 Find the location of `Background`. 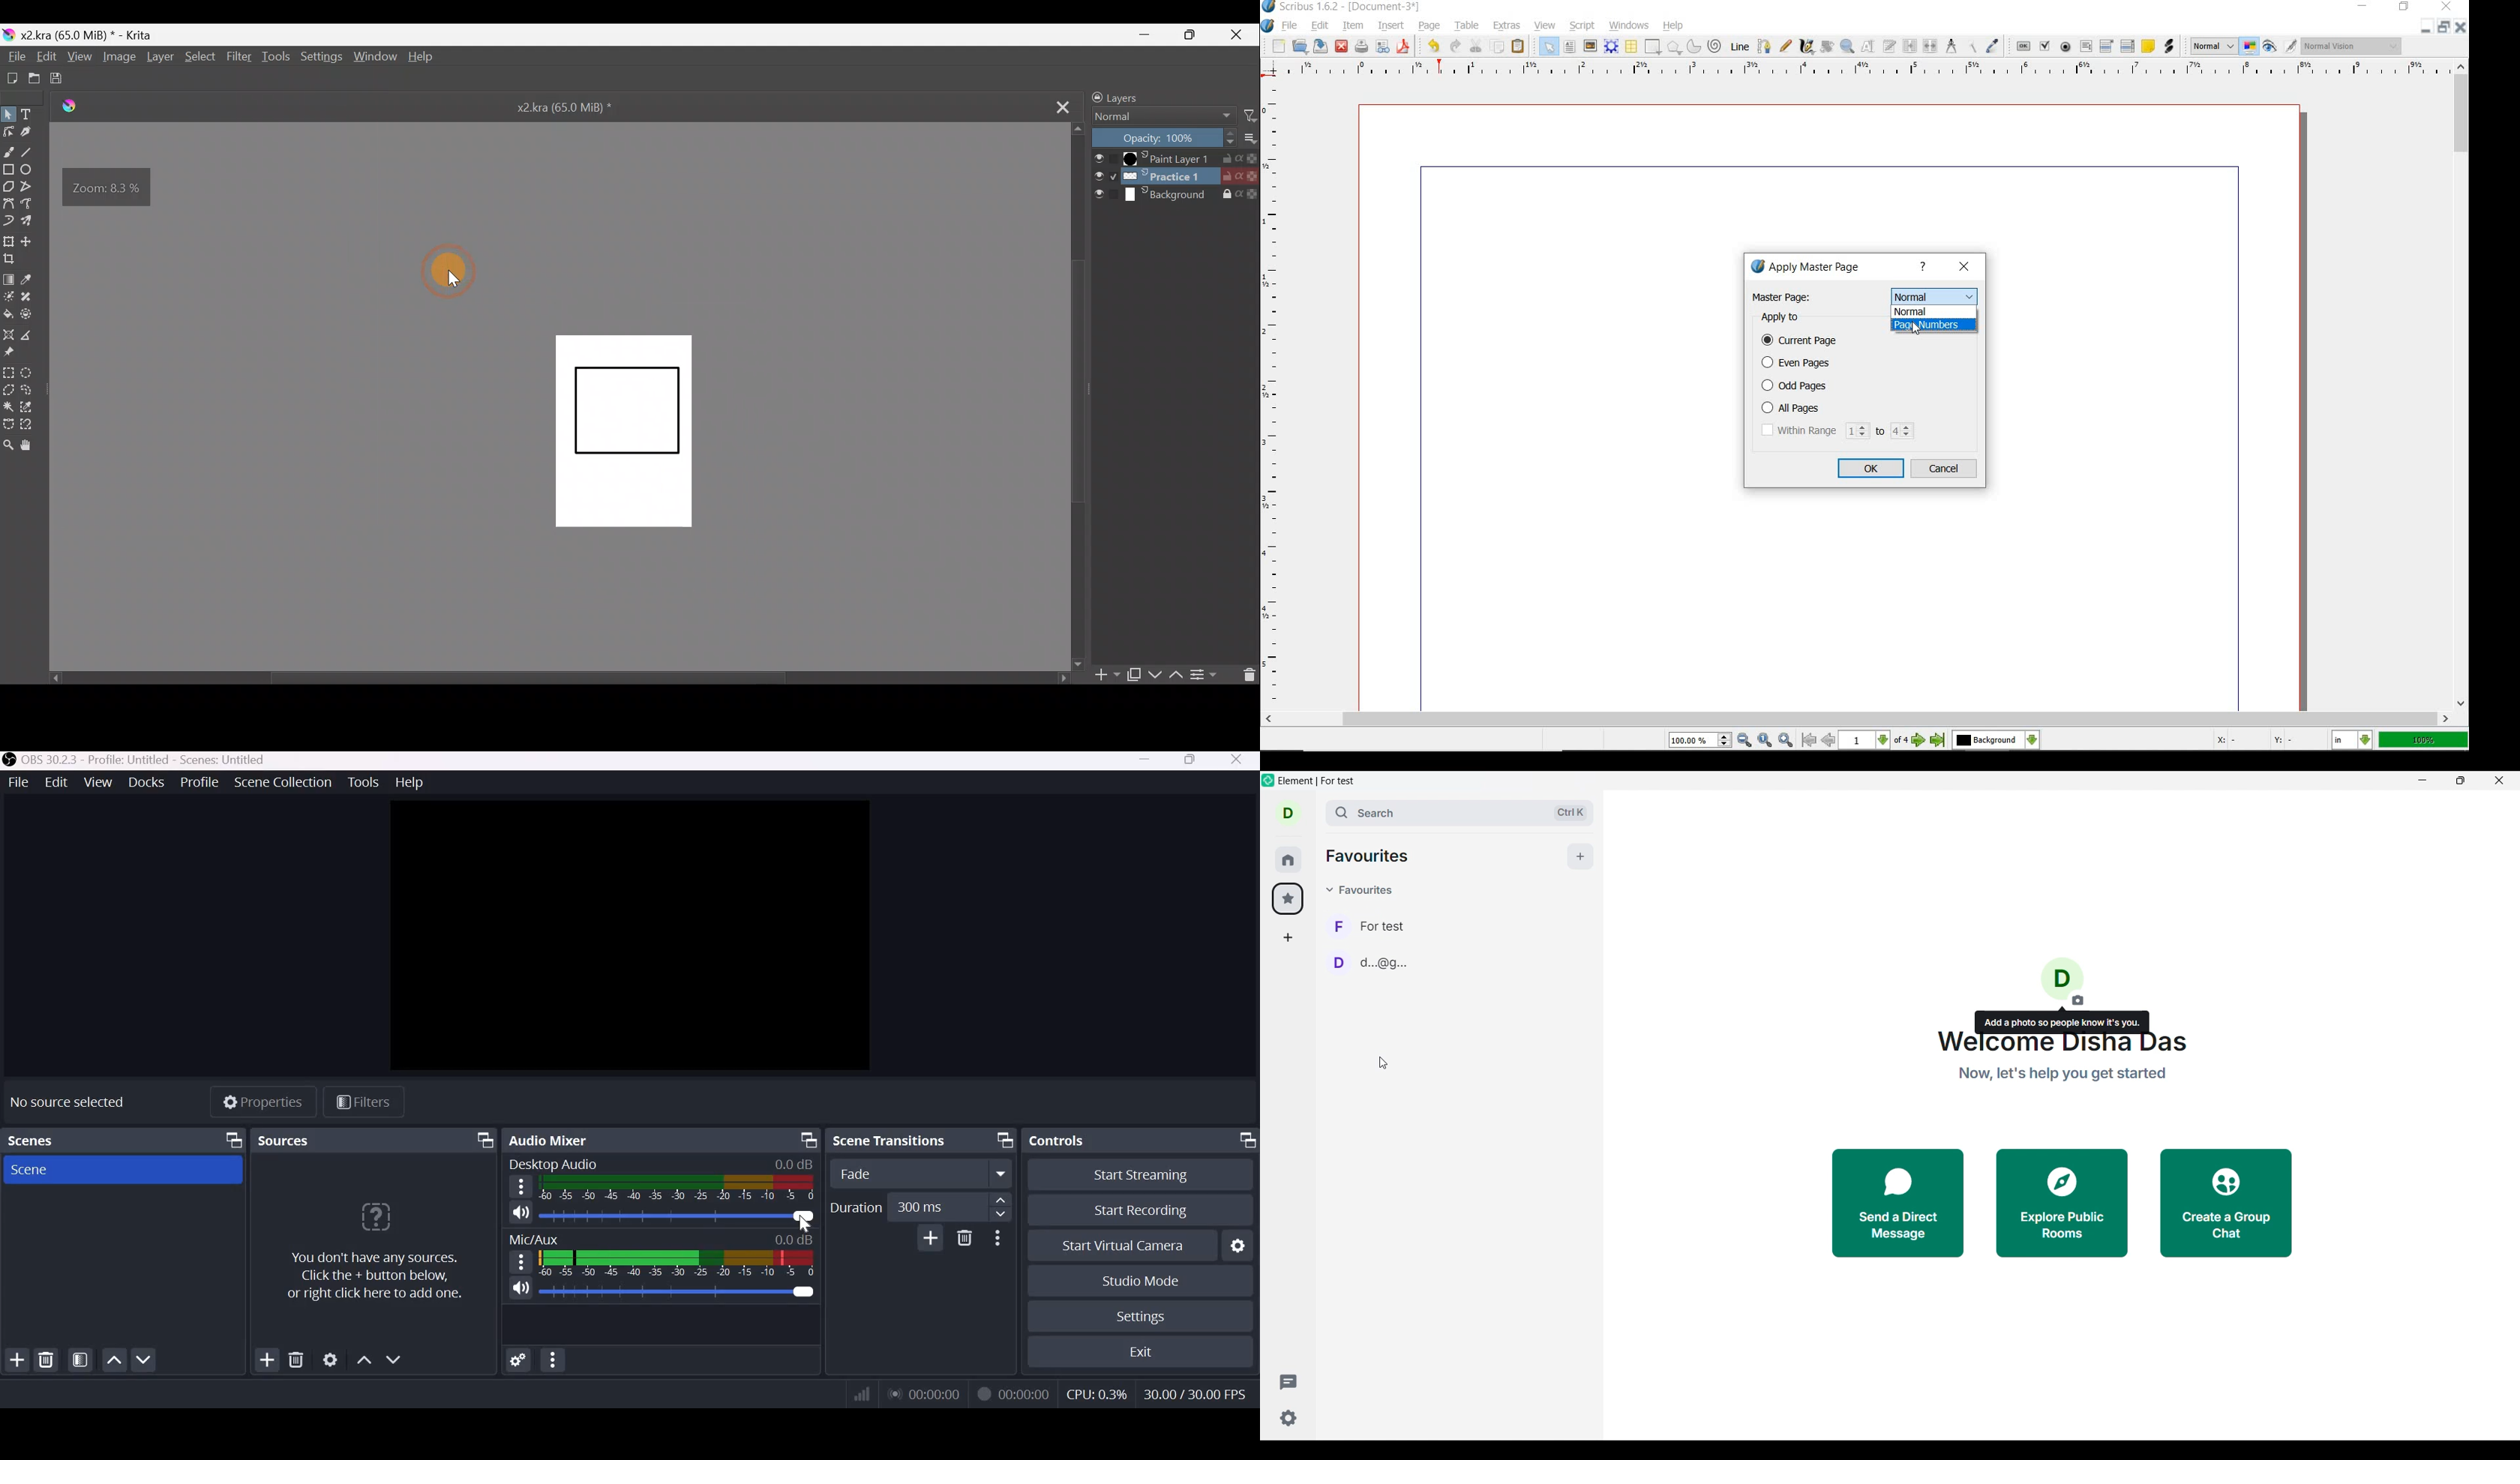

Background is located at coordinates (1176, 195).